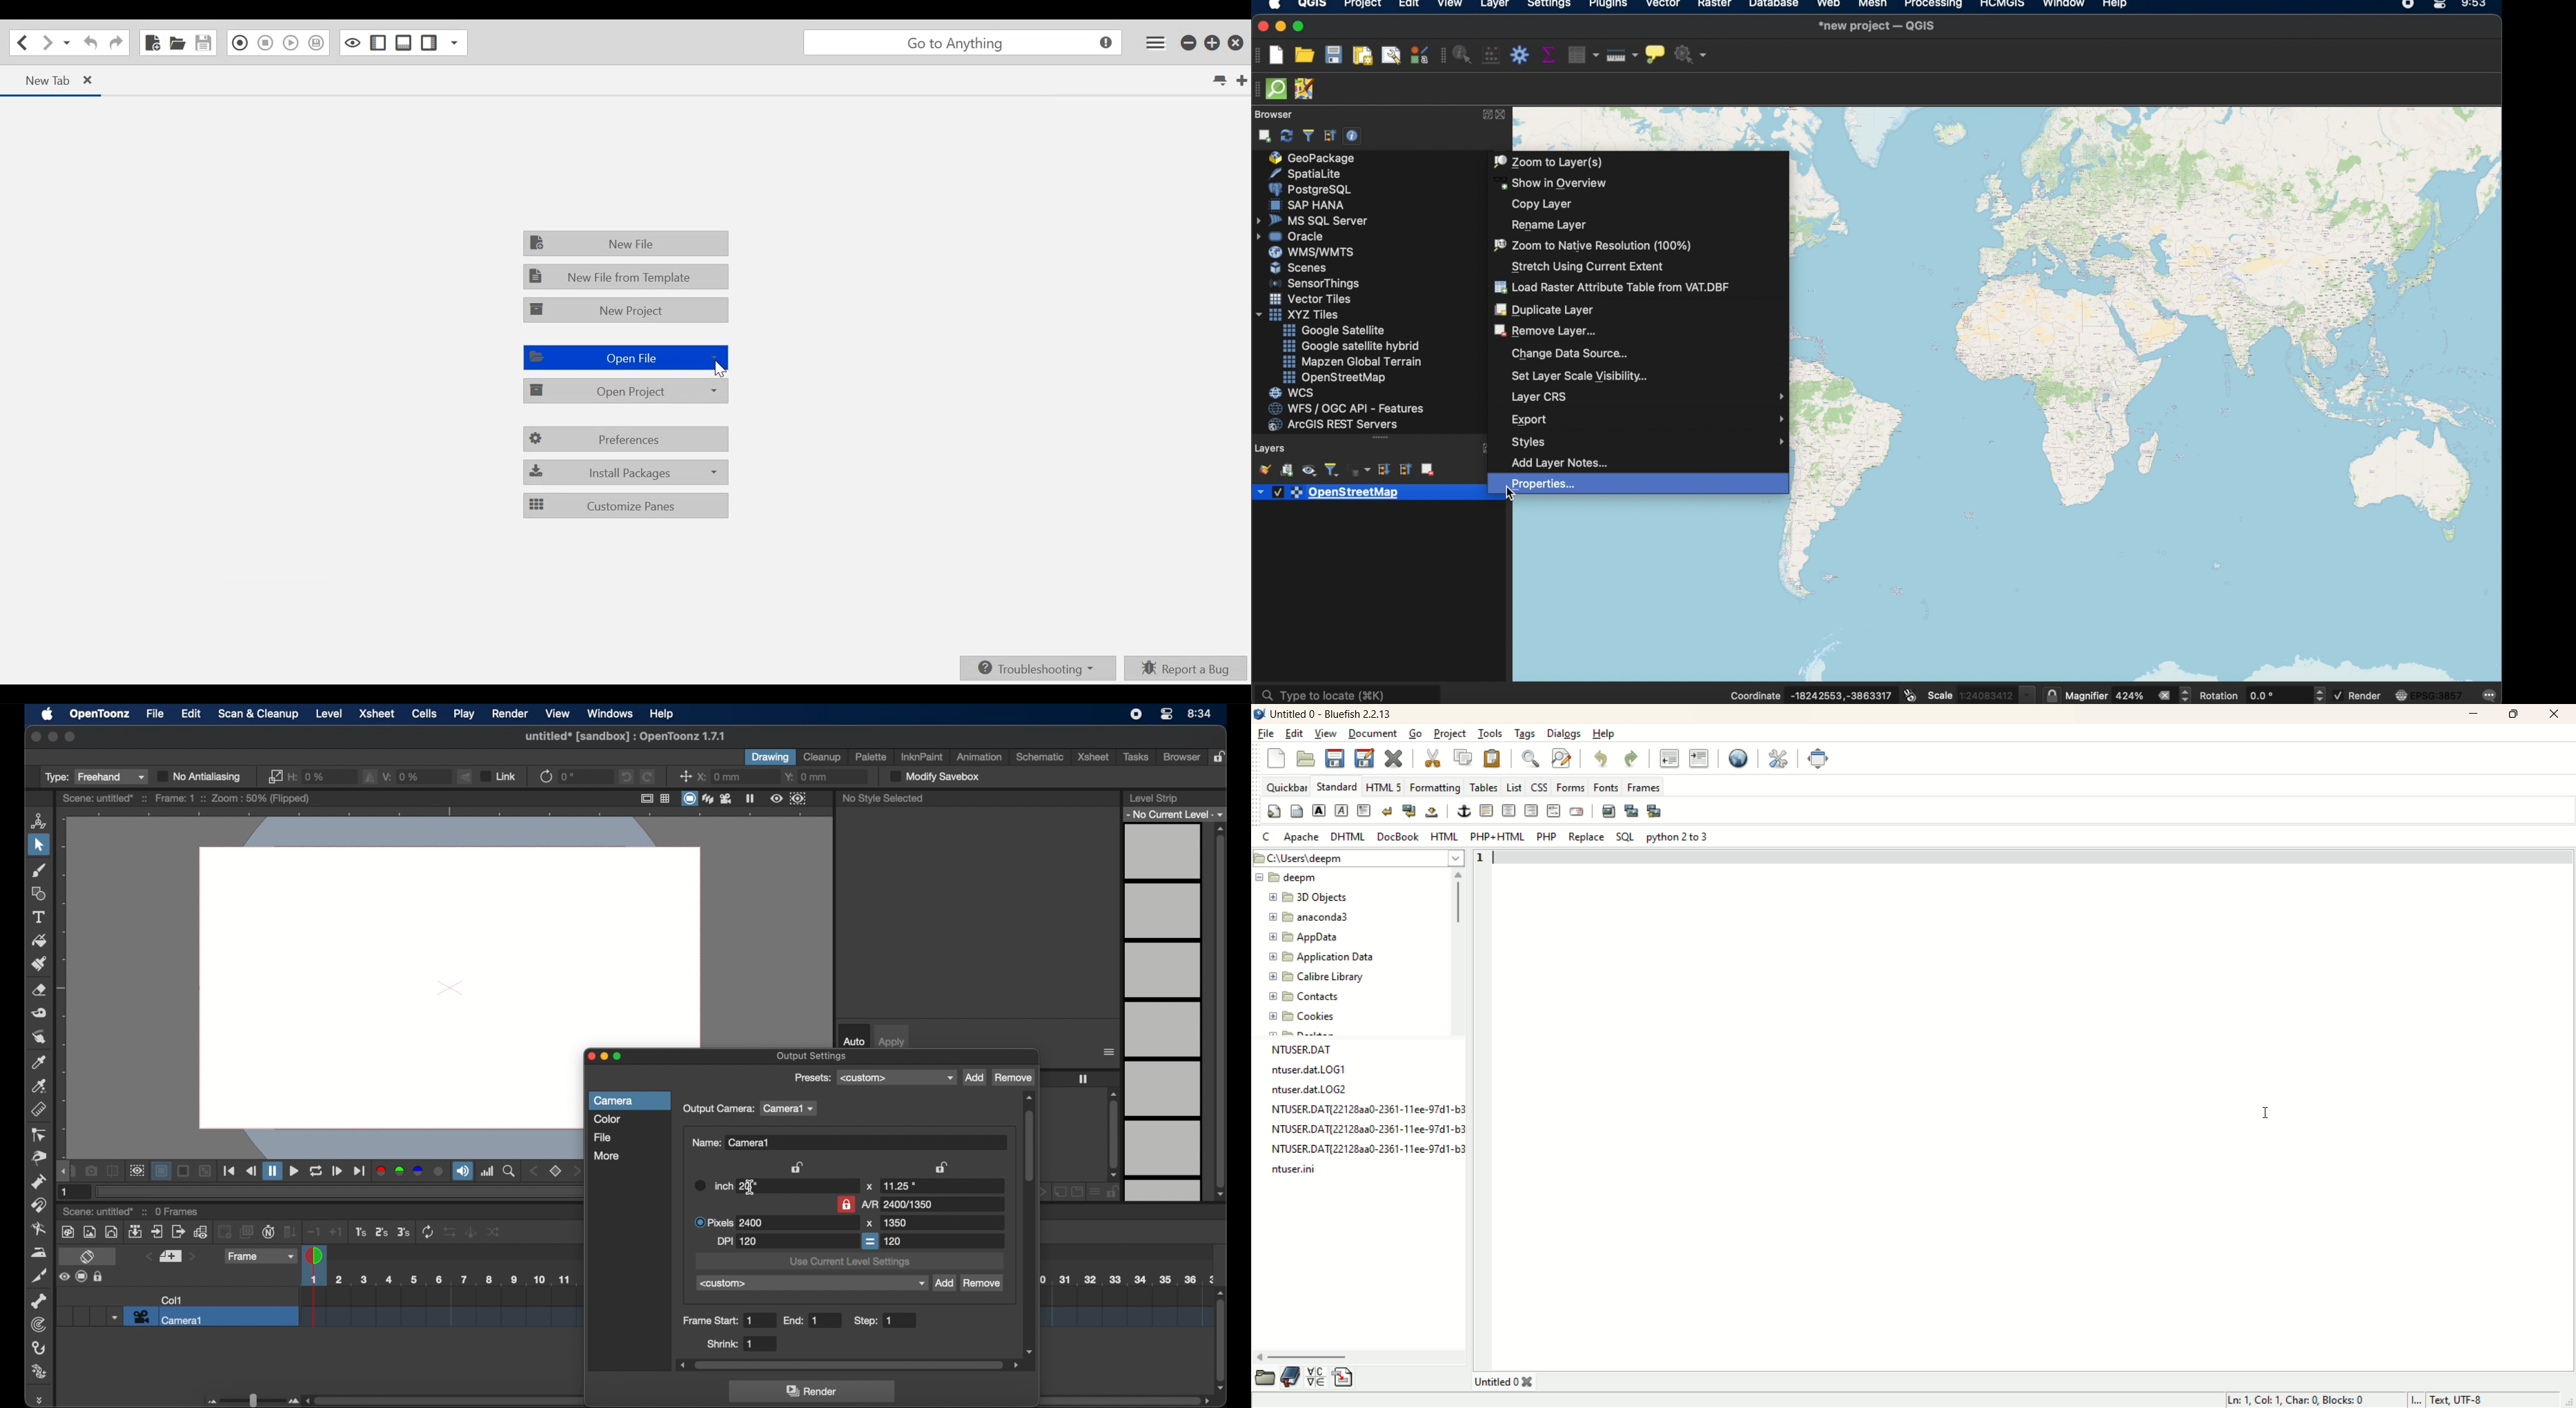 The image size is (2576, 1428). I want to click on color picker tool, so click(40, 1062).